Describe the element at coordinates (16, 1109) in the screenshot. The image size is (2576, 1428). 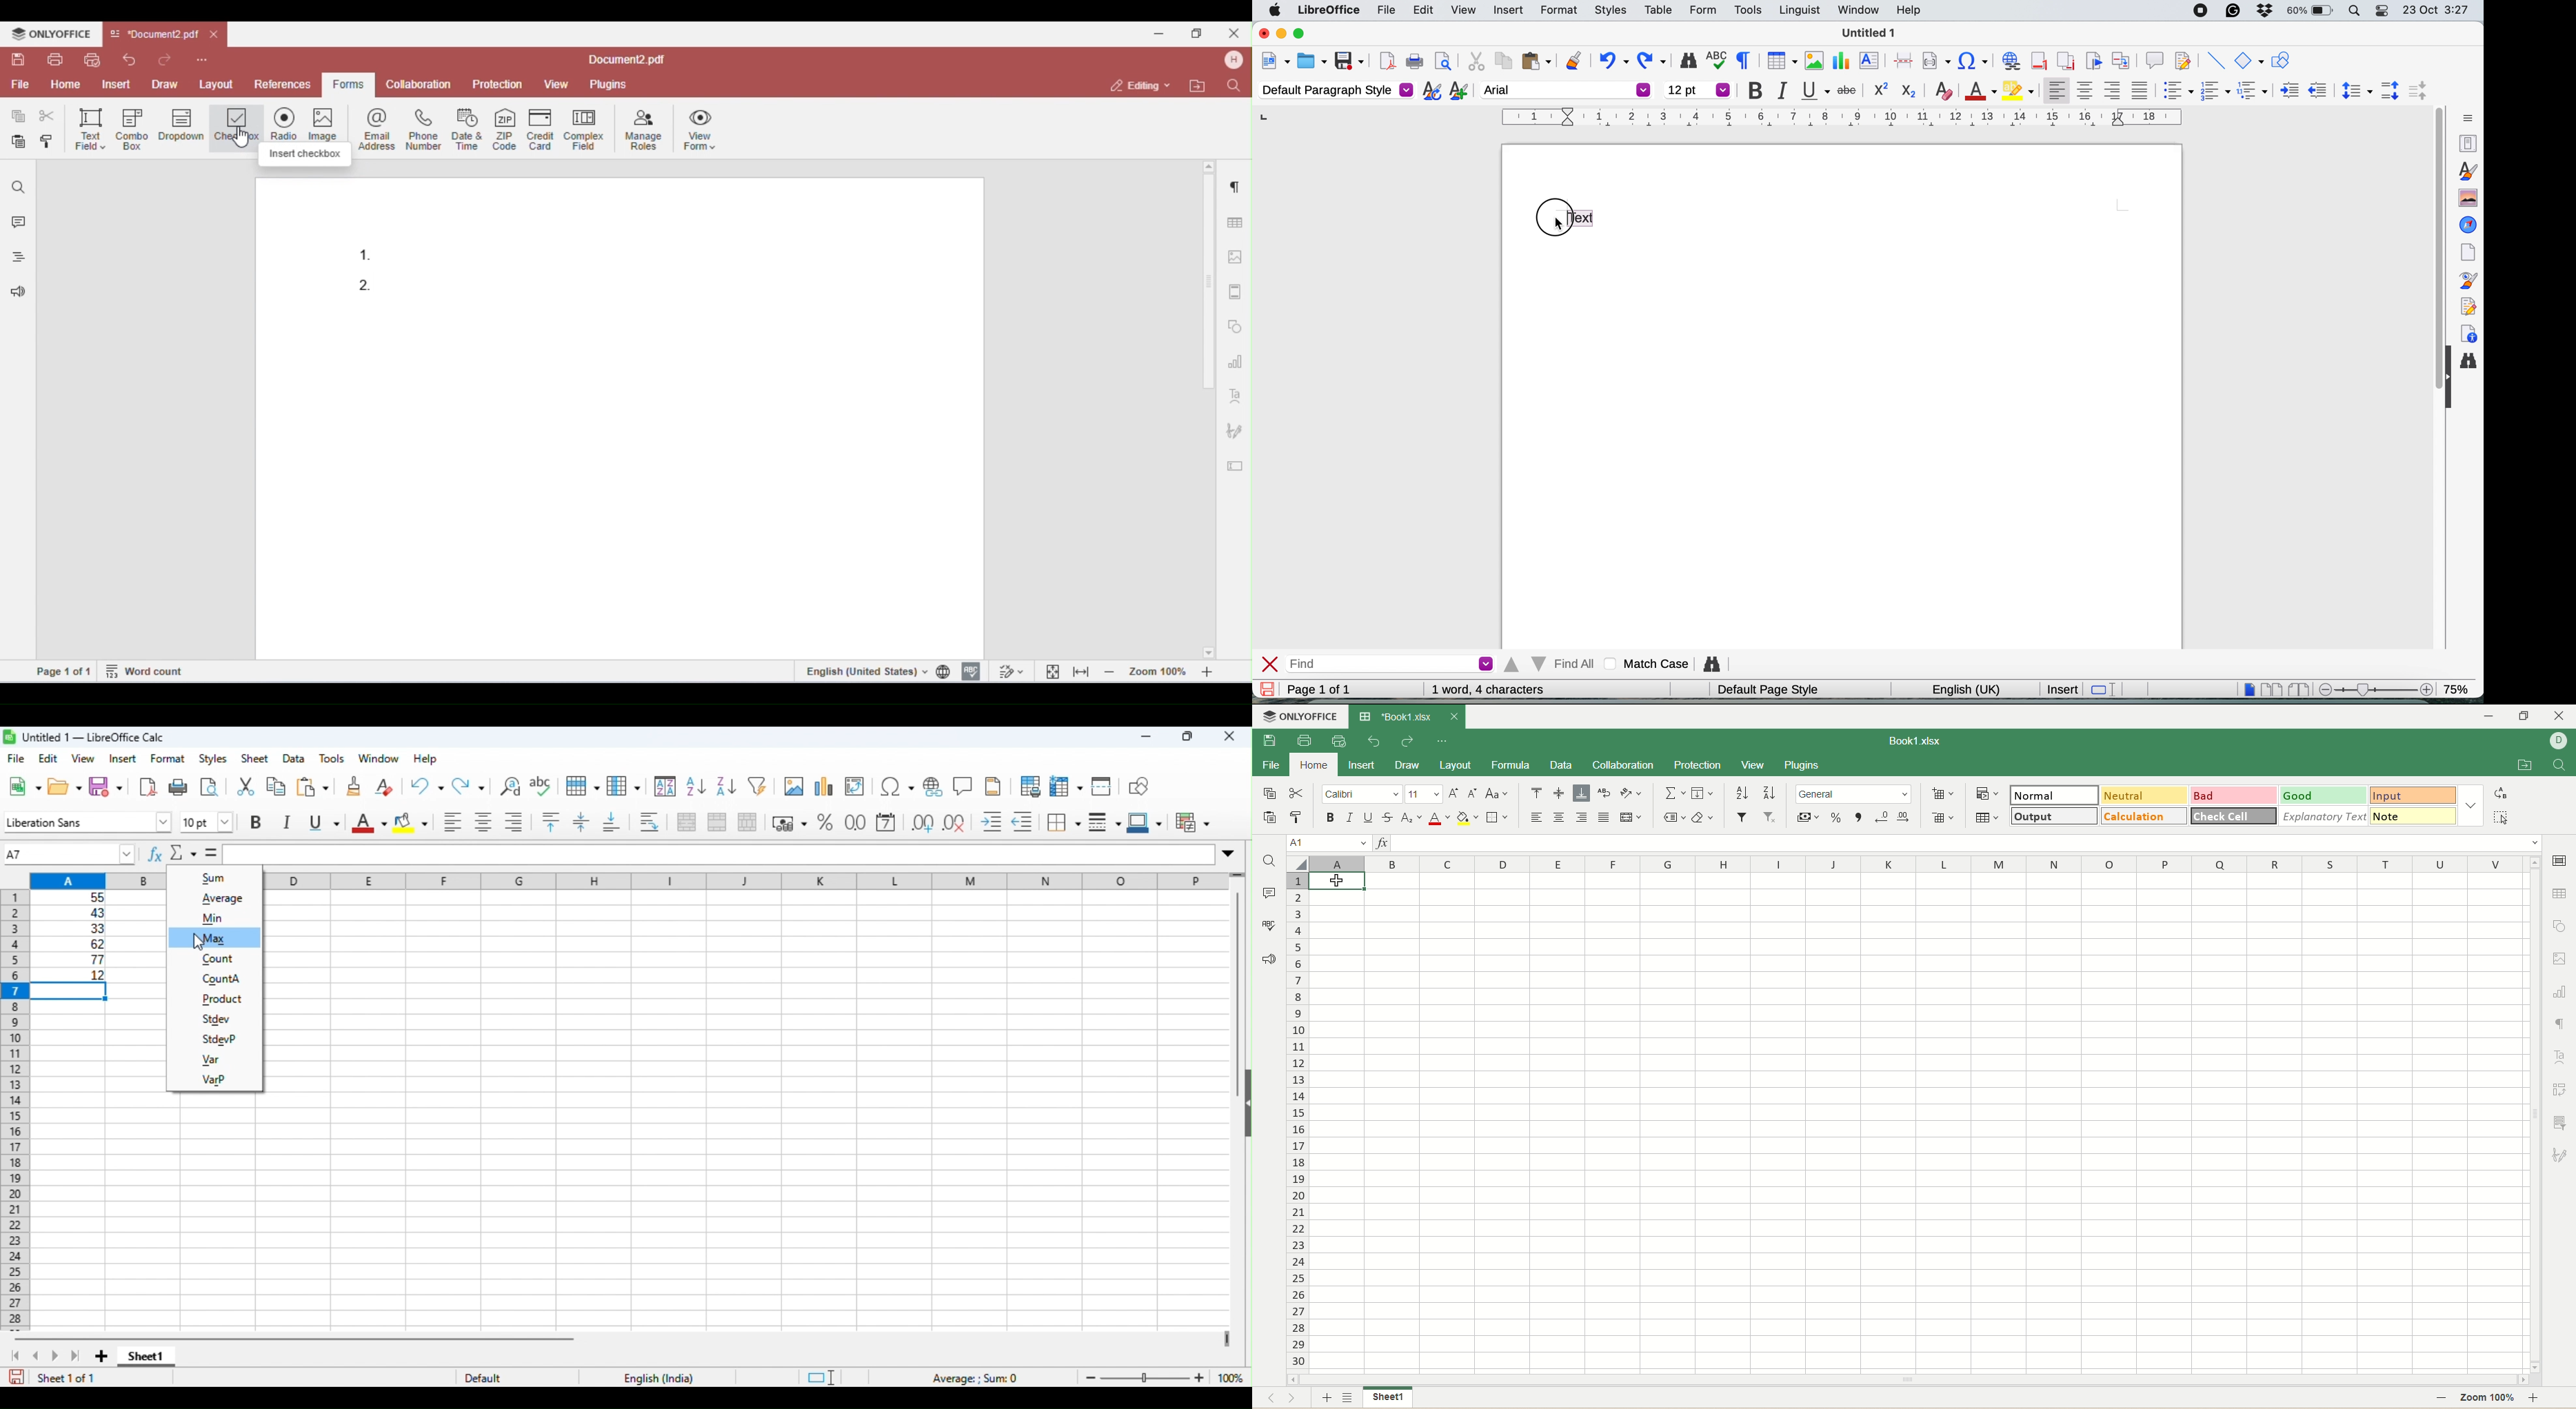
I see `row numbers` at that location.